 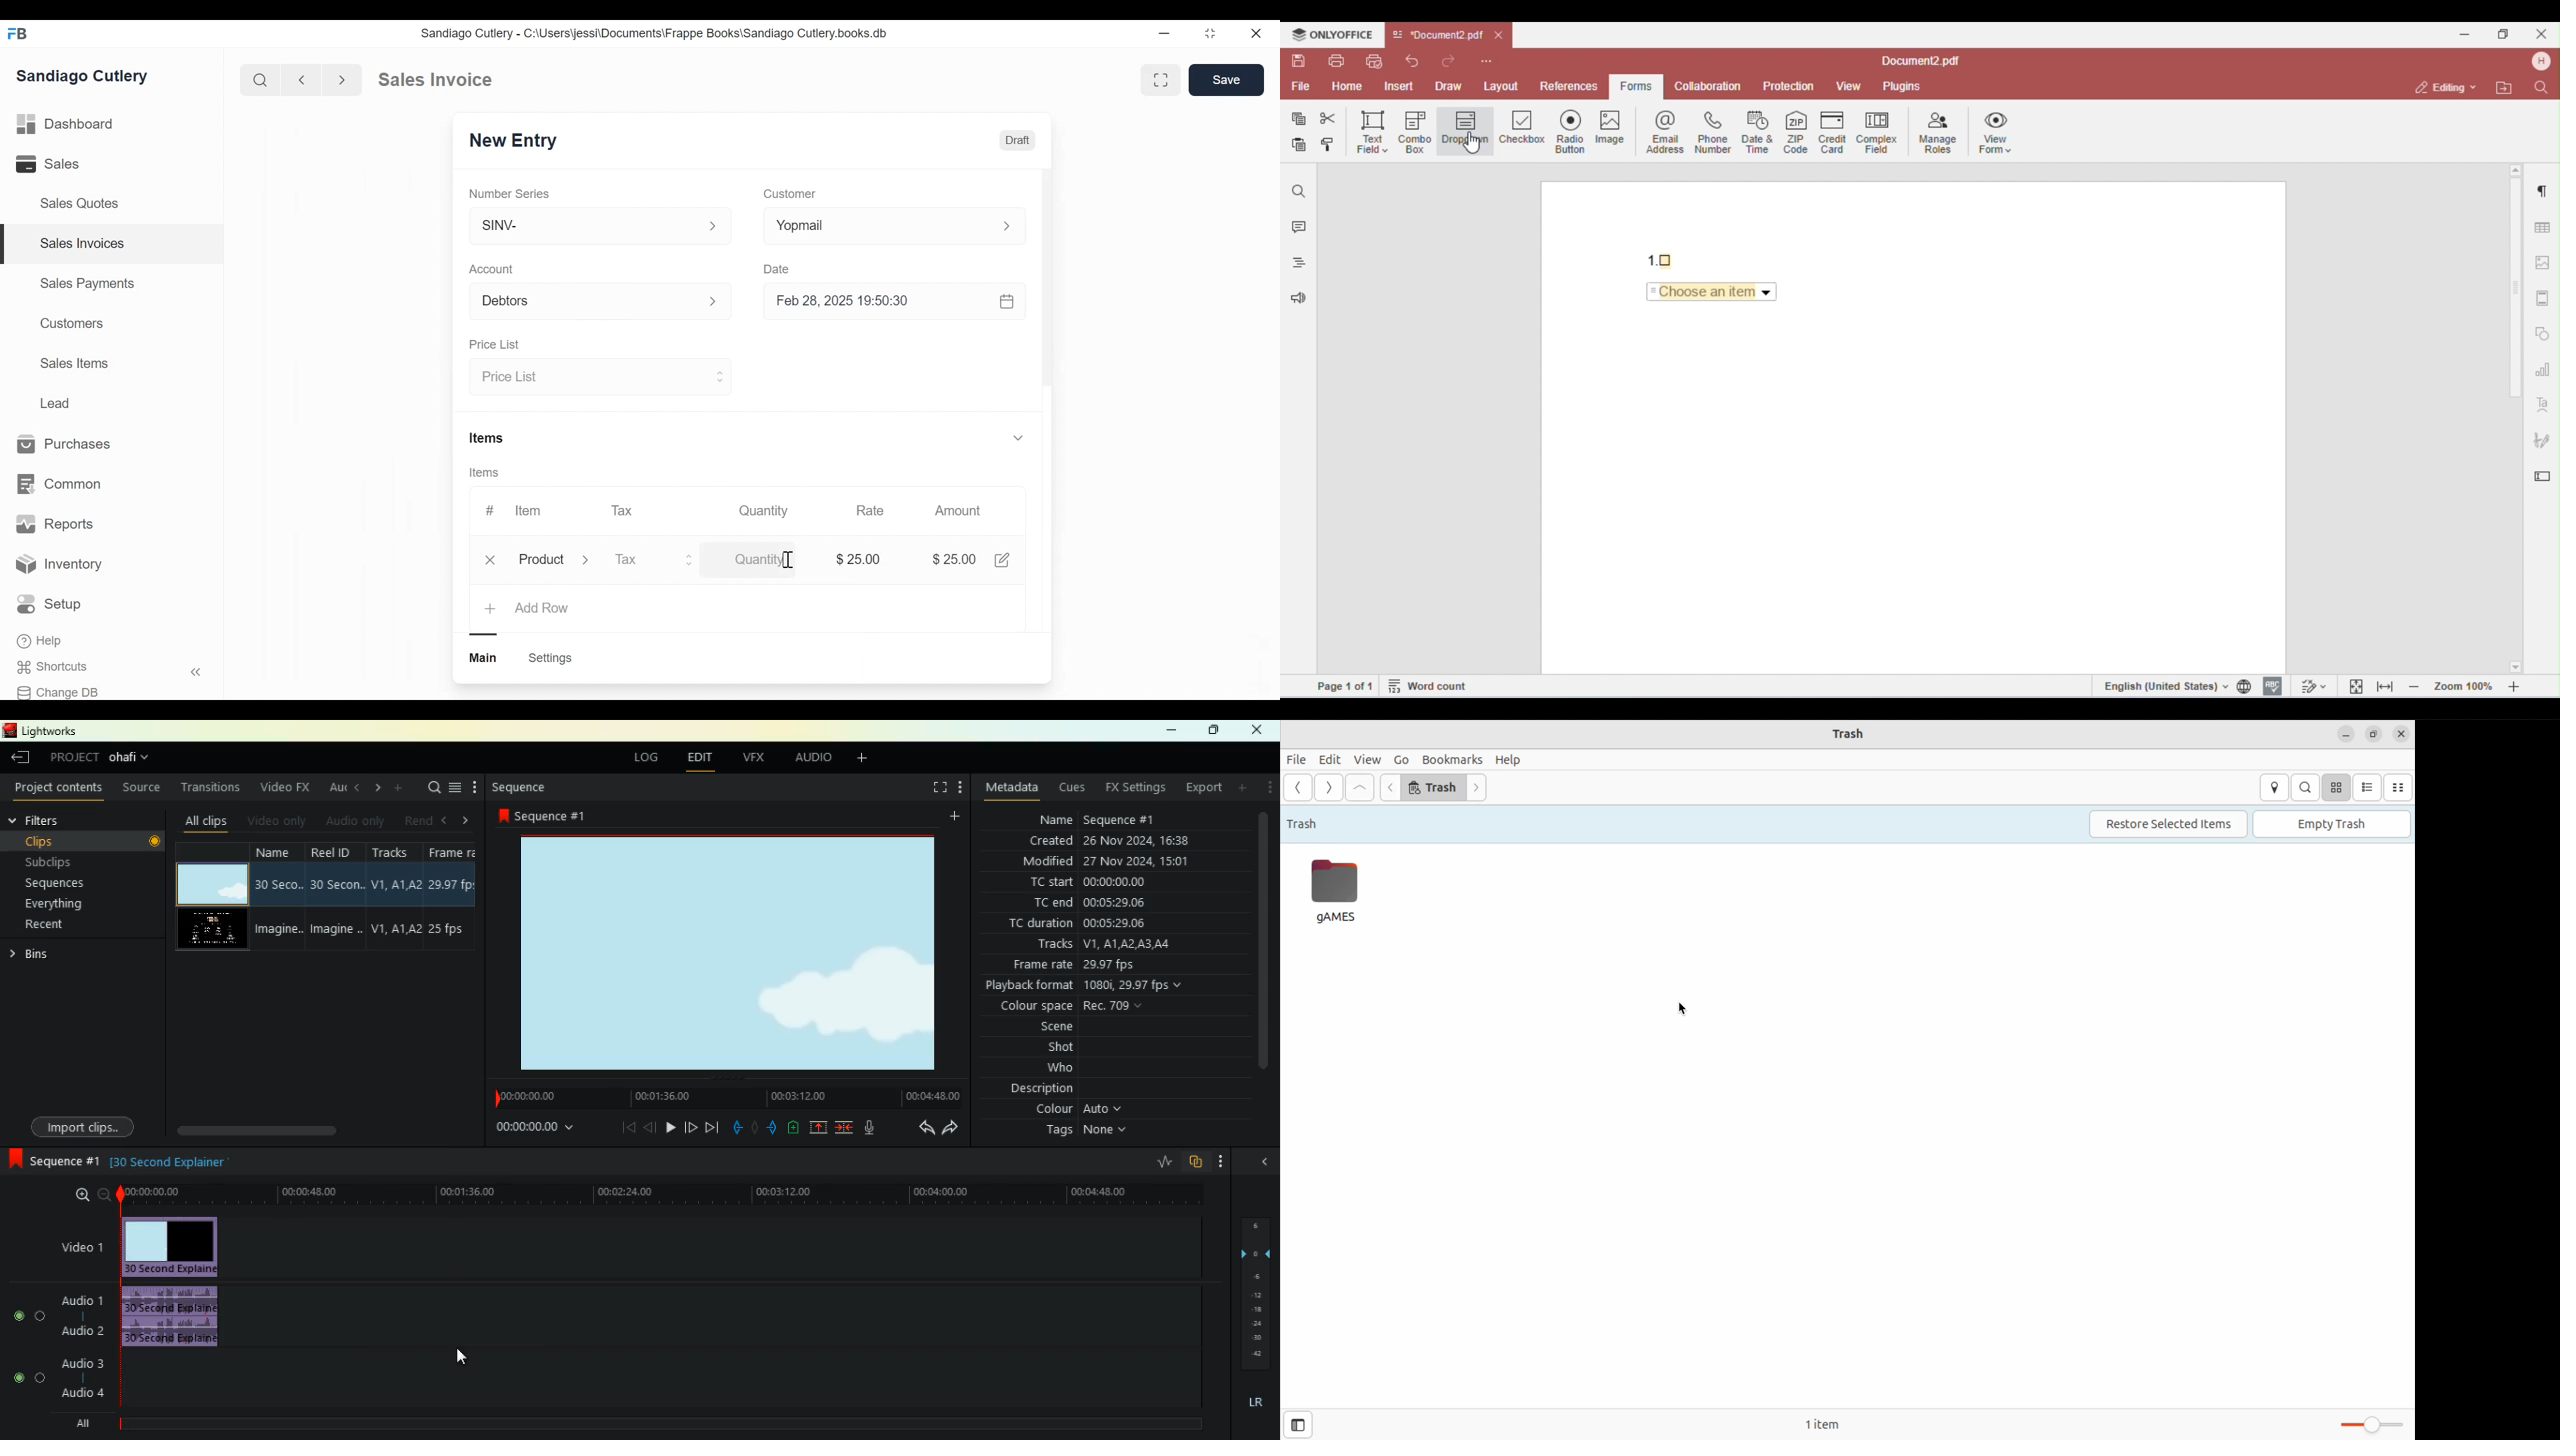 I want to click on Yopmail, so click(x=895, y=225).